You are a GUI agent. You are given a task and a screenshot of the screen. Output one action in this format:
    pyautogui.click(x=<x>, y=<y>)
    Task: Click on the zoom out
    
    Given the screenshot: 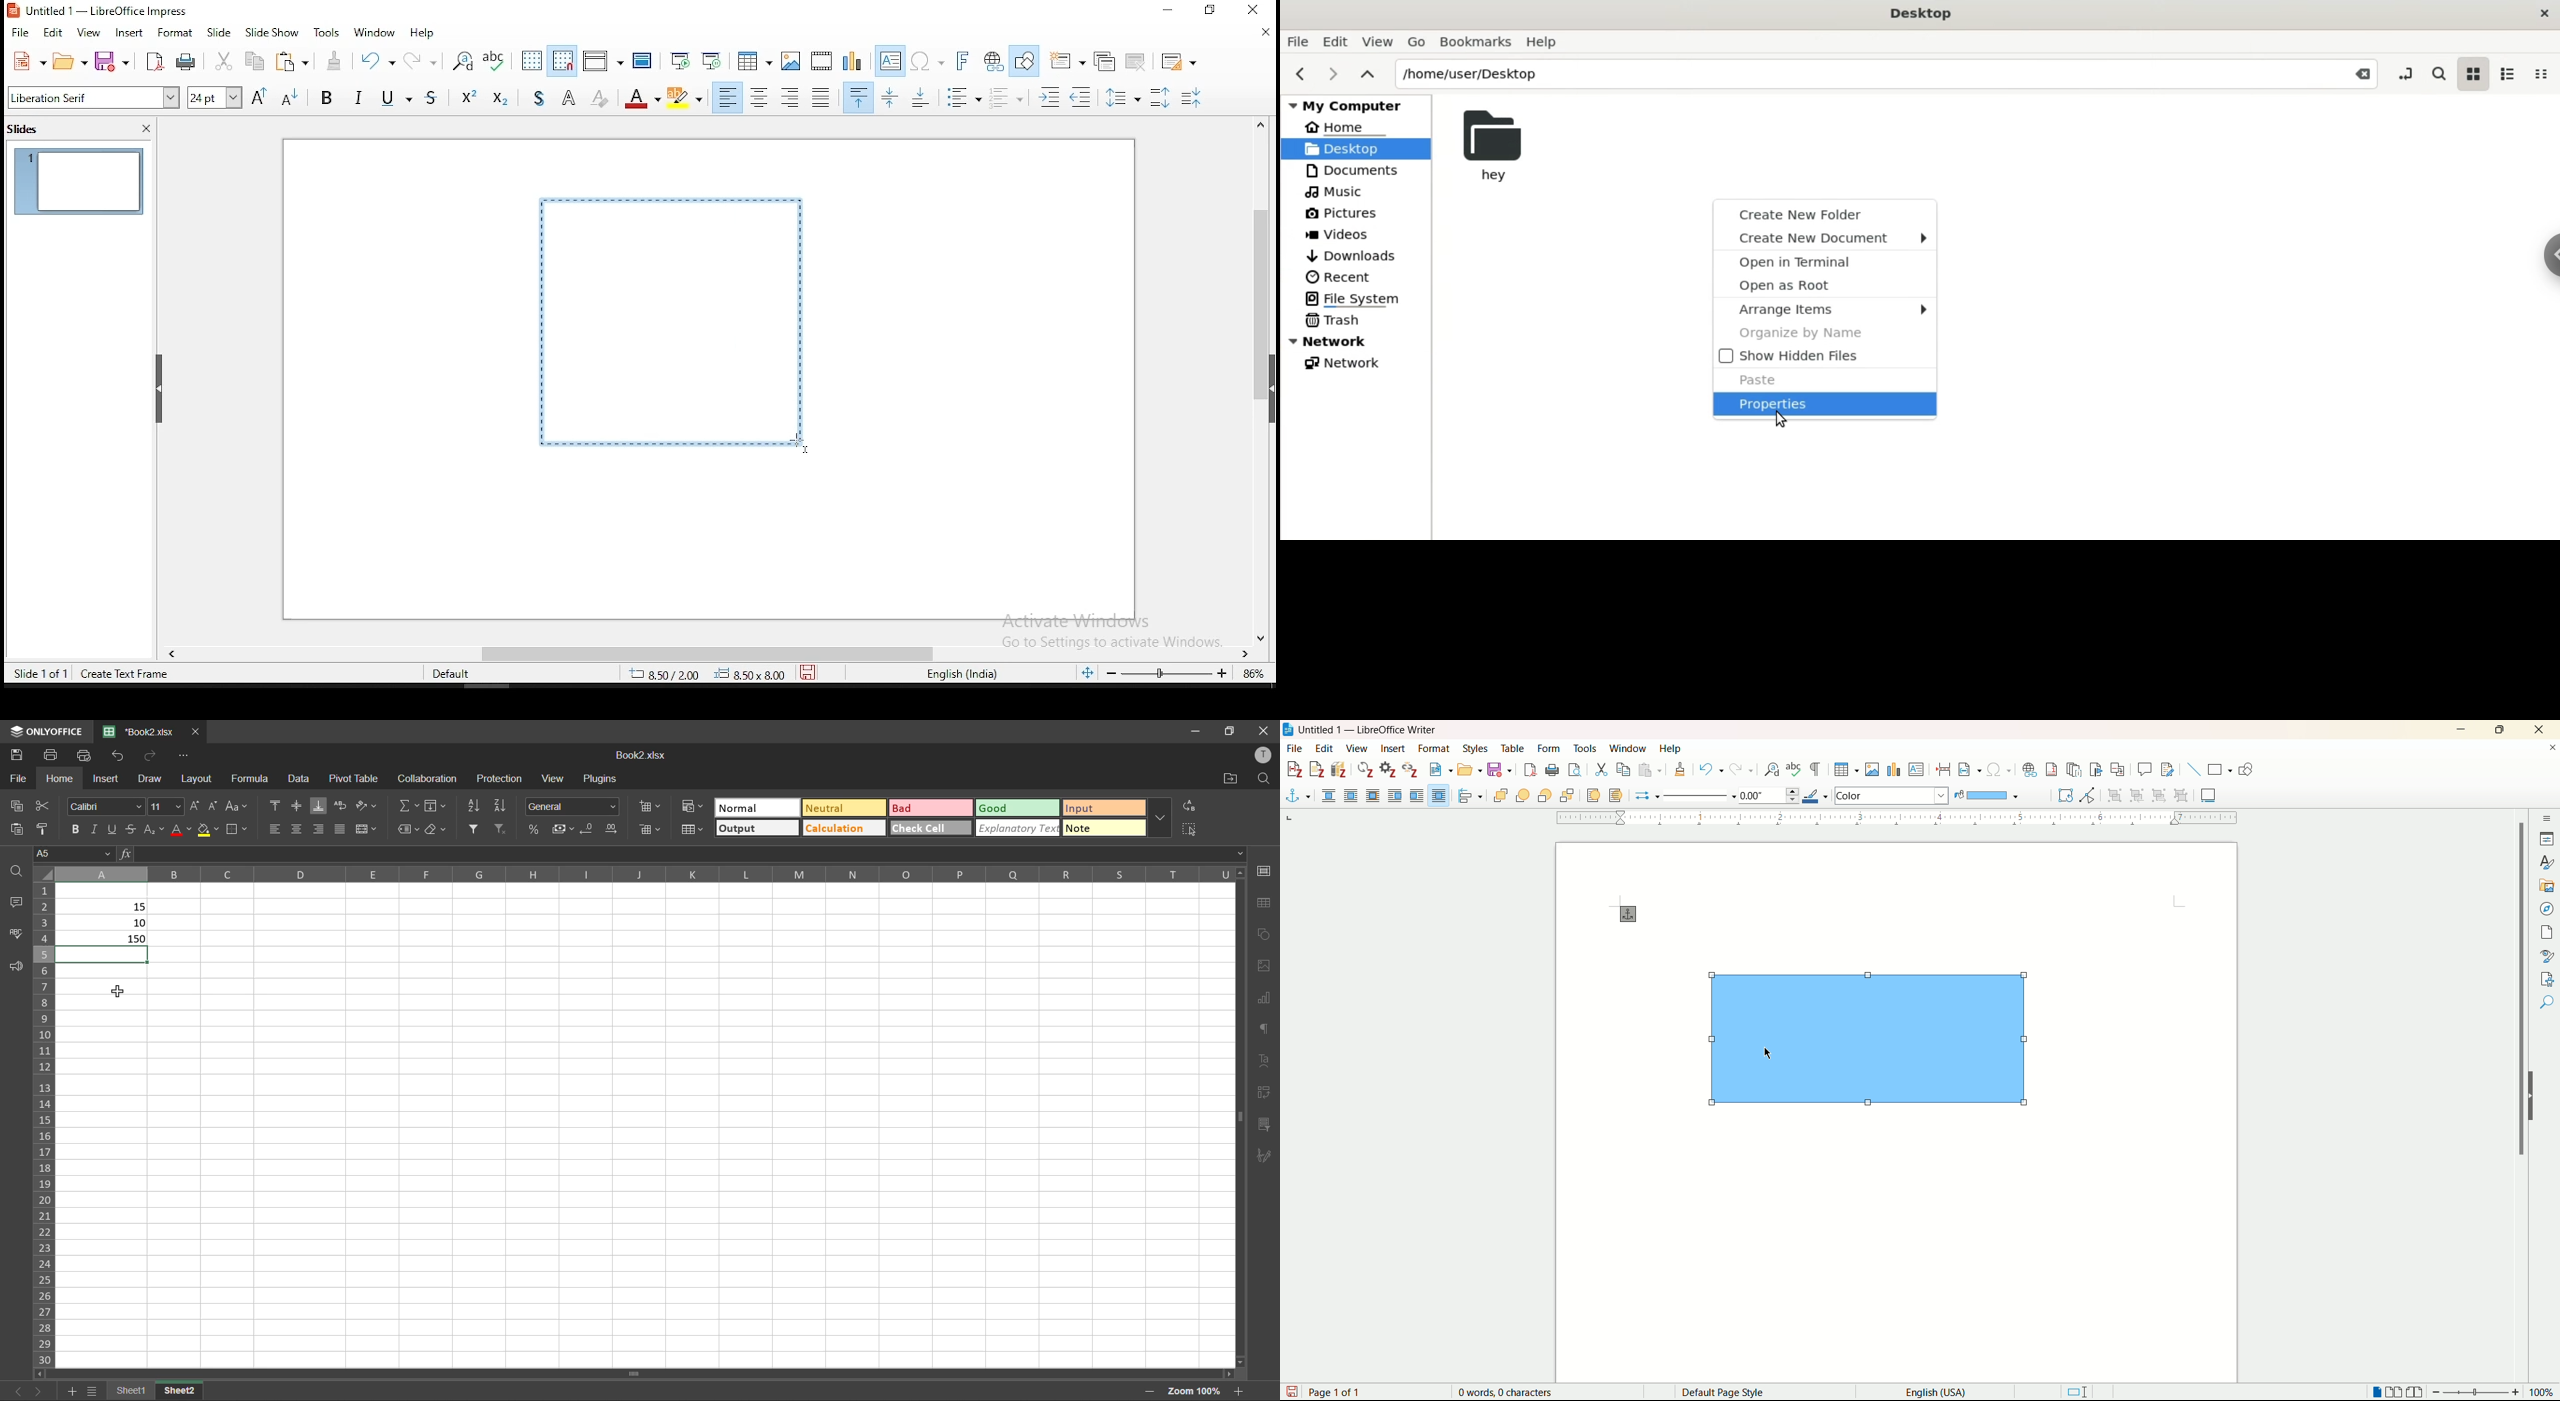 What is the action you would take?
    pyautogui.click(x=1149, y=1390)
    